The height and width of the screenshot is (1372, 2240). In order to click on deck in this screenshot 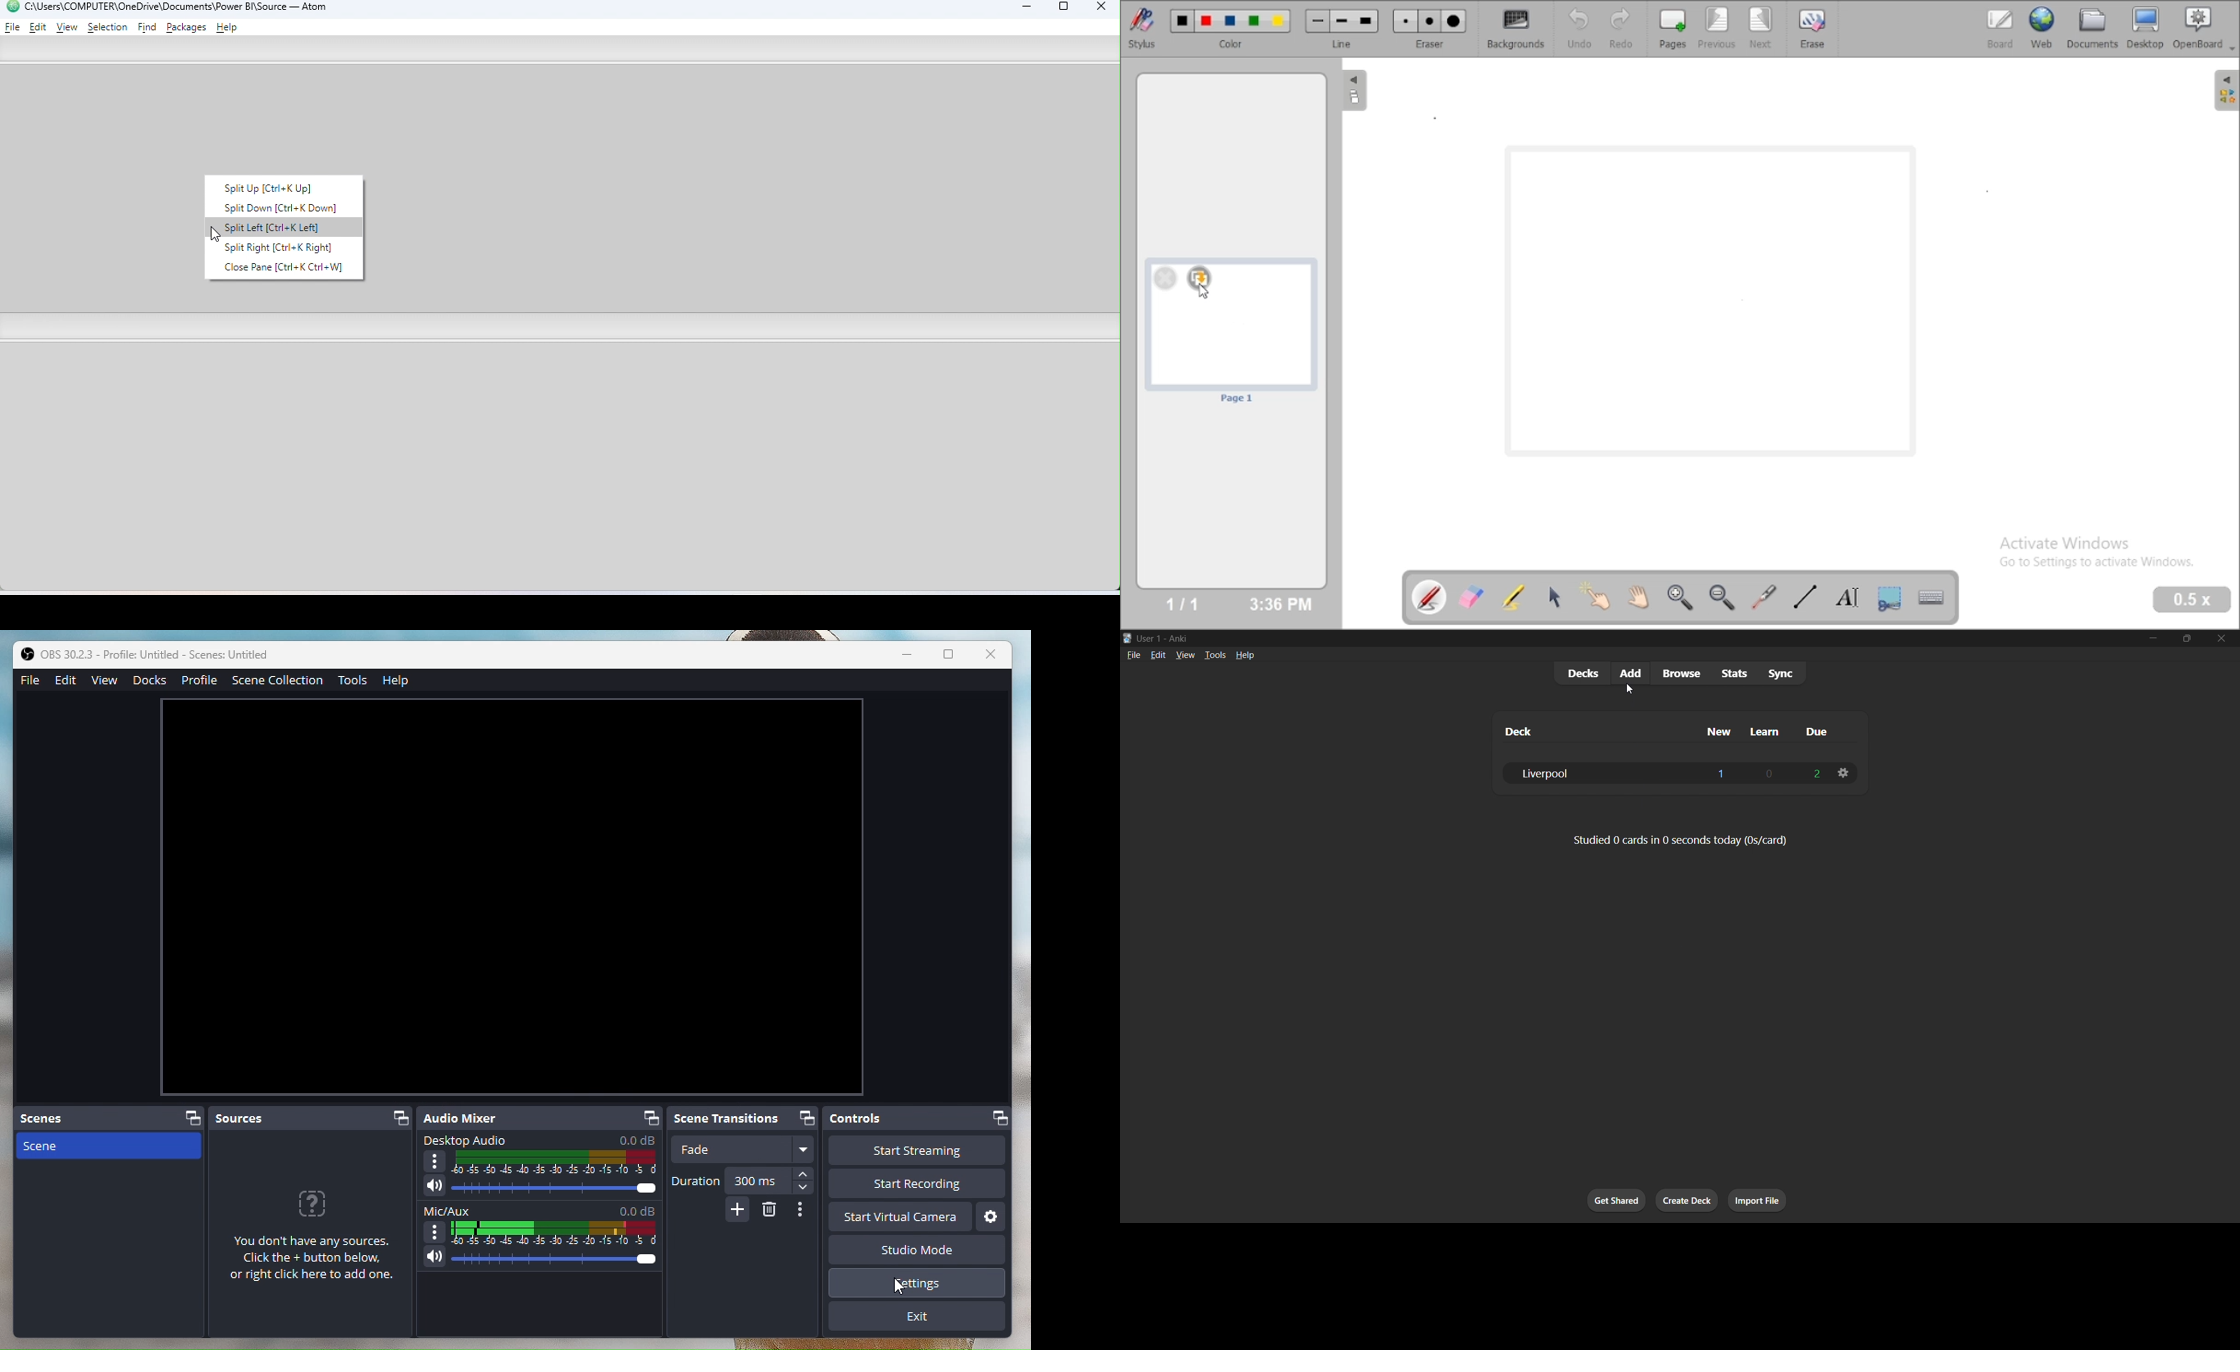, I will do `click(1544, 729)`.